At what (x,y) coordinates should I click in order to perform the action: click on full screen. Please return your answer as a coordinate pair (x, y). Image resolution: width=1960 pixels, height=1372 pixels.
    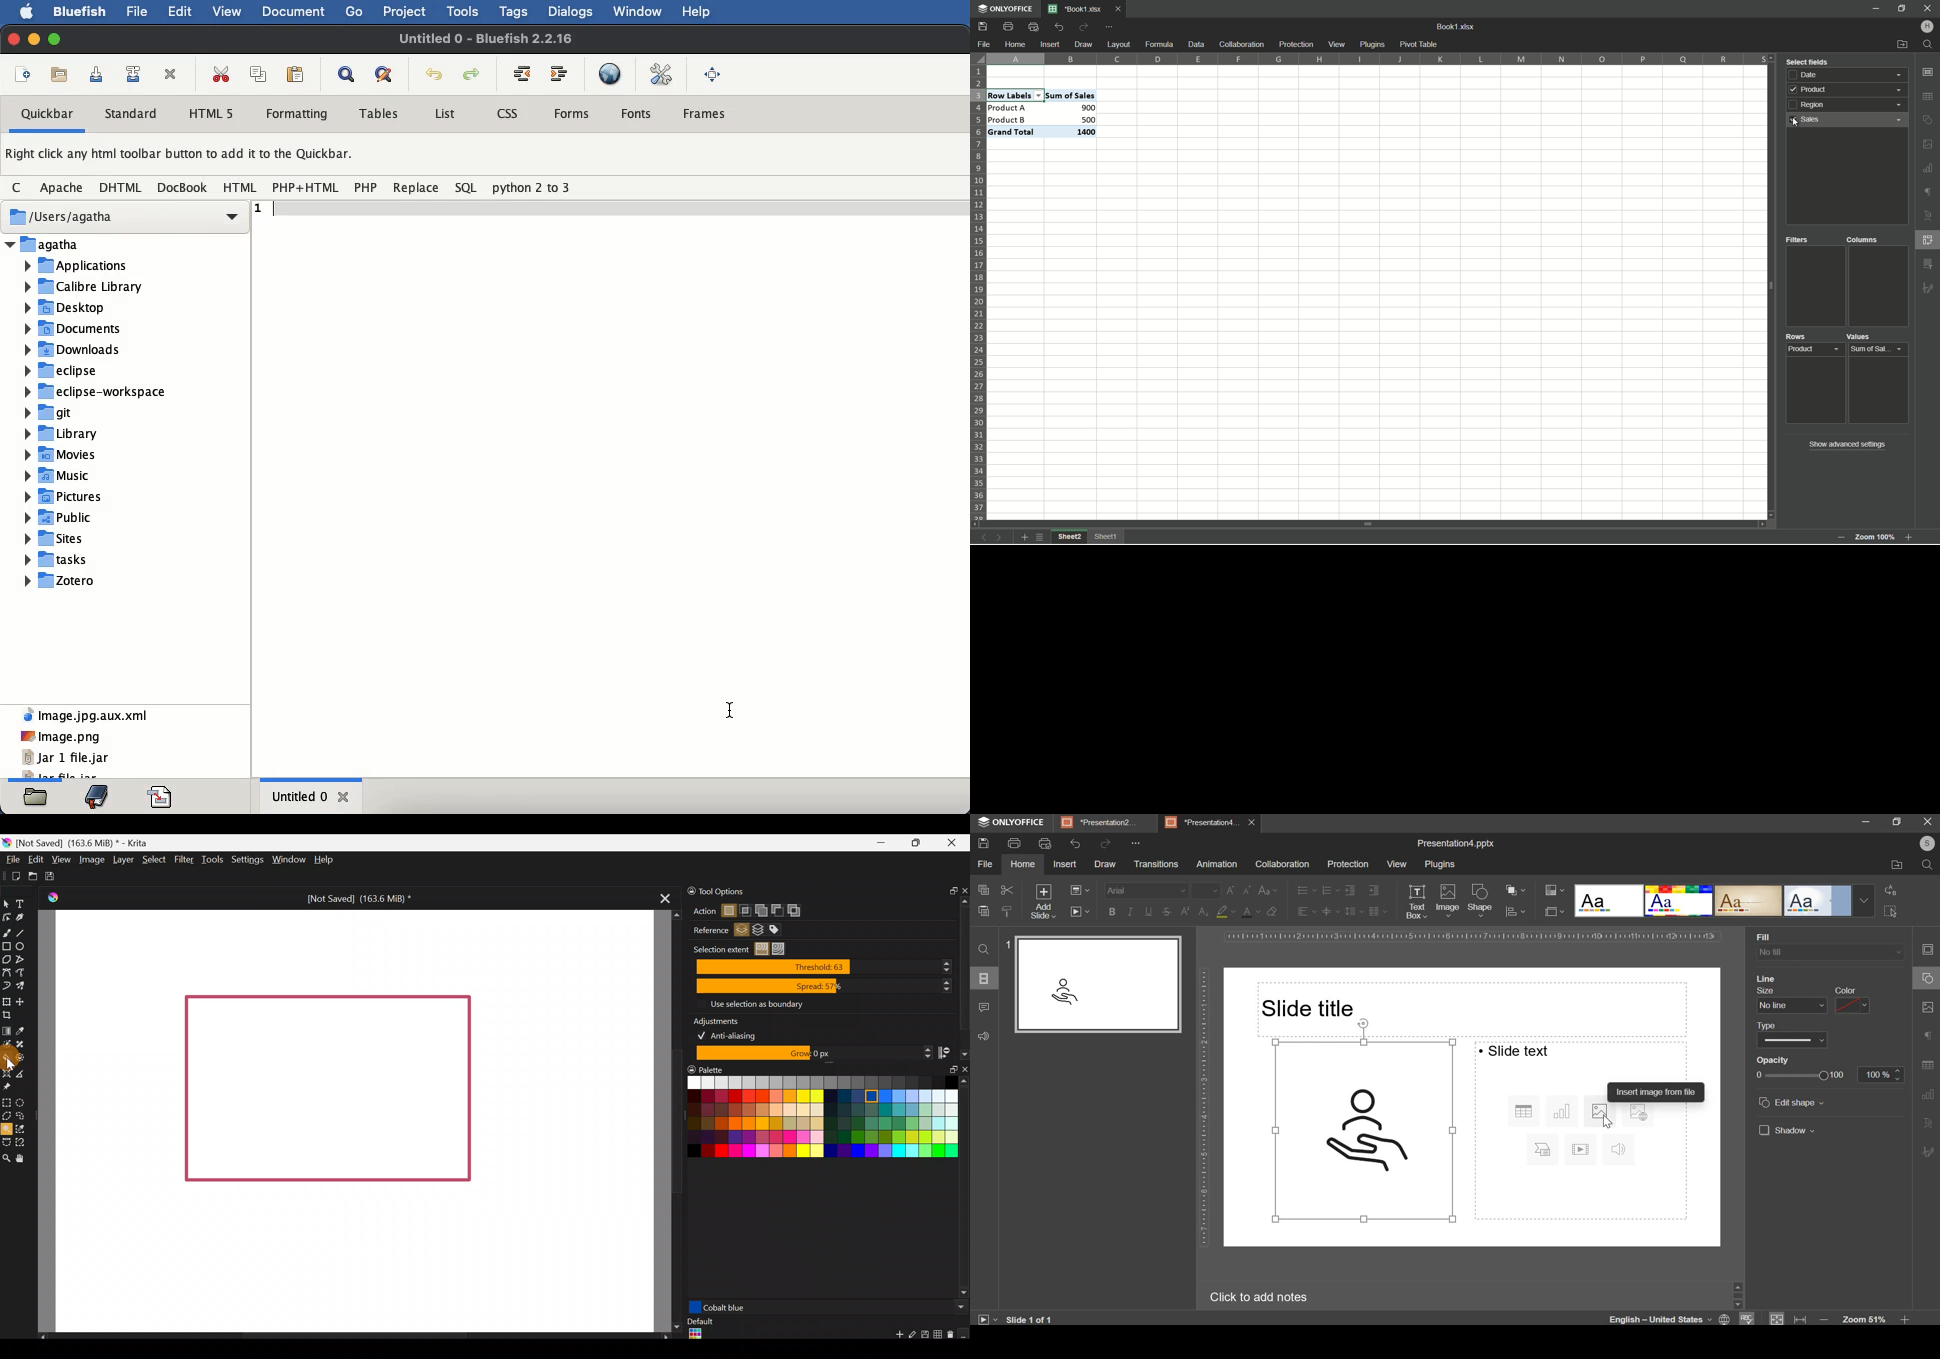
    Looking at the image, I should click on (712, 76).